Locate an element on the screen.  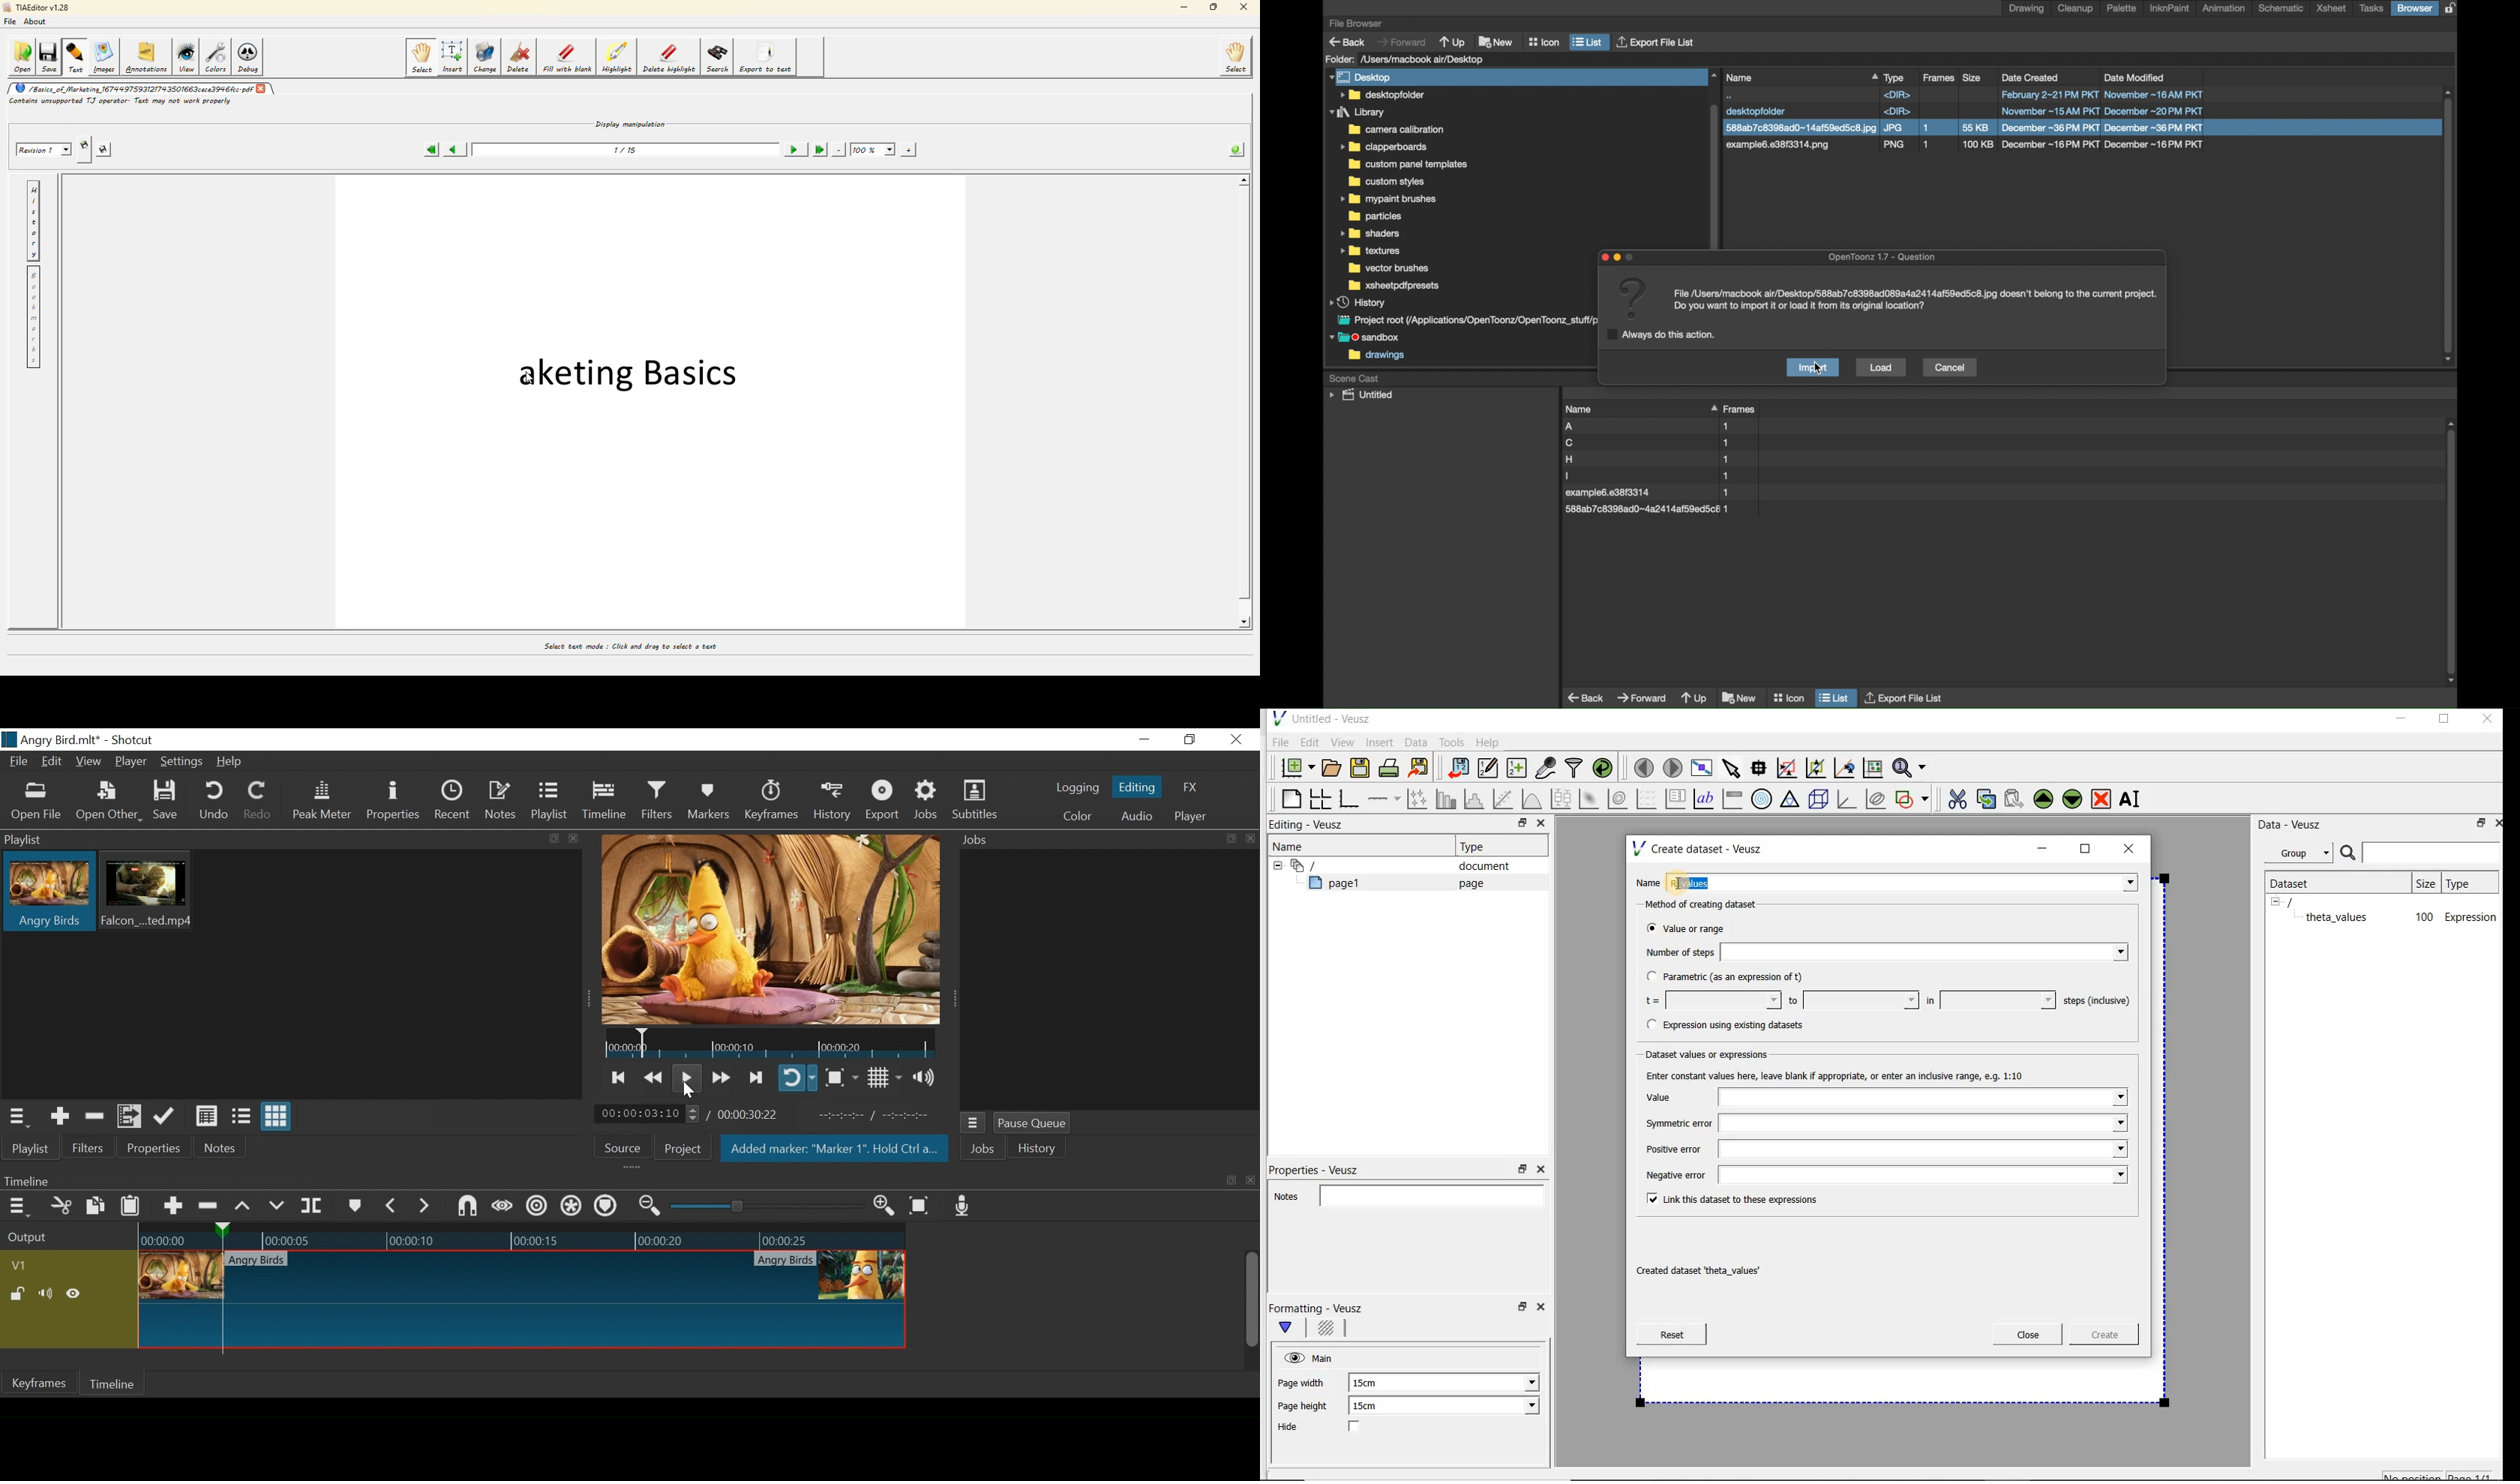
Name is located at coordinates (1293, 845).